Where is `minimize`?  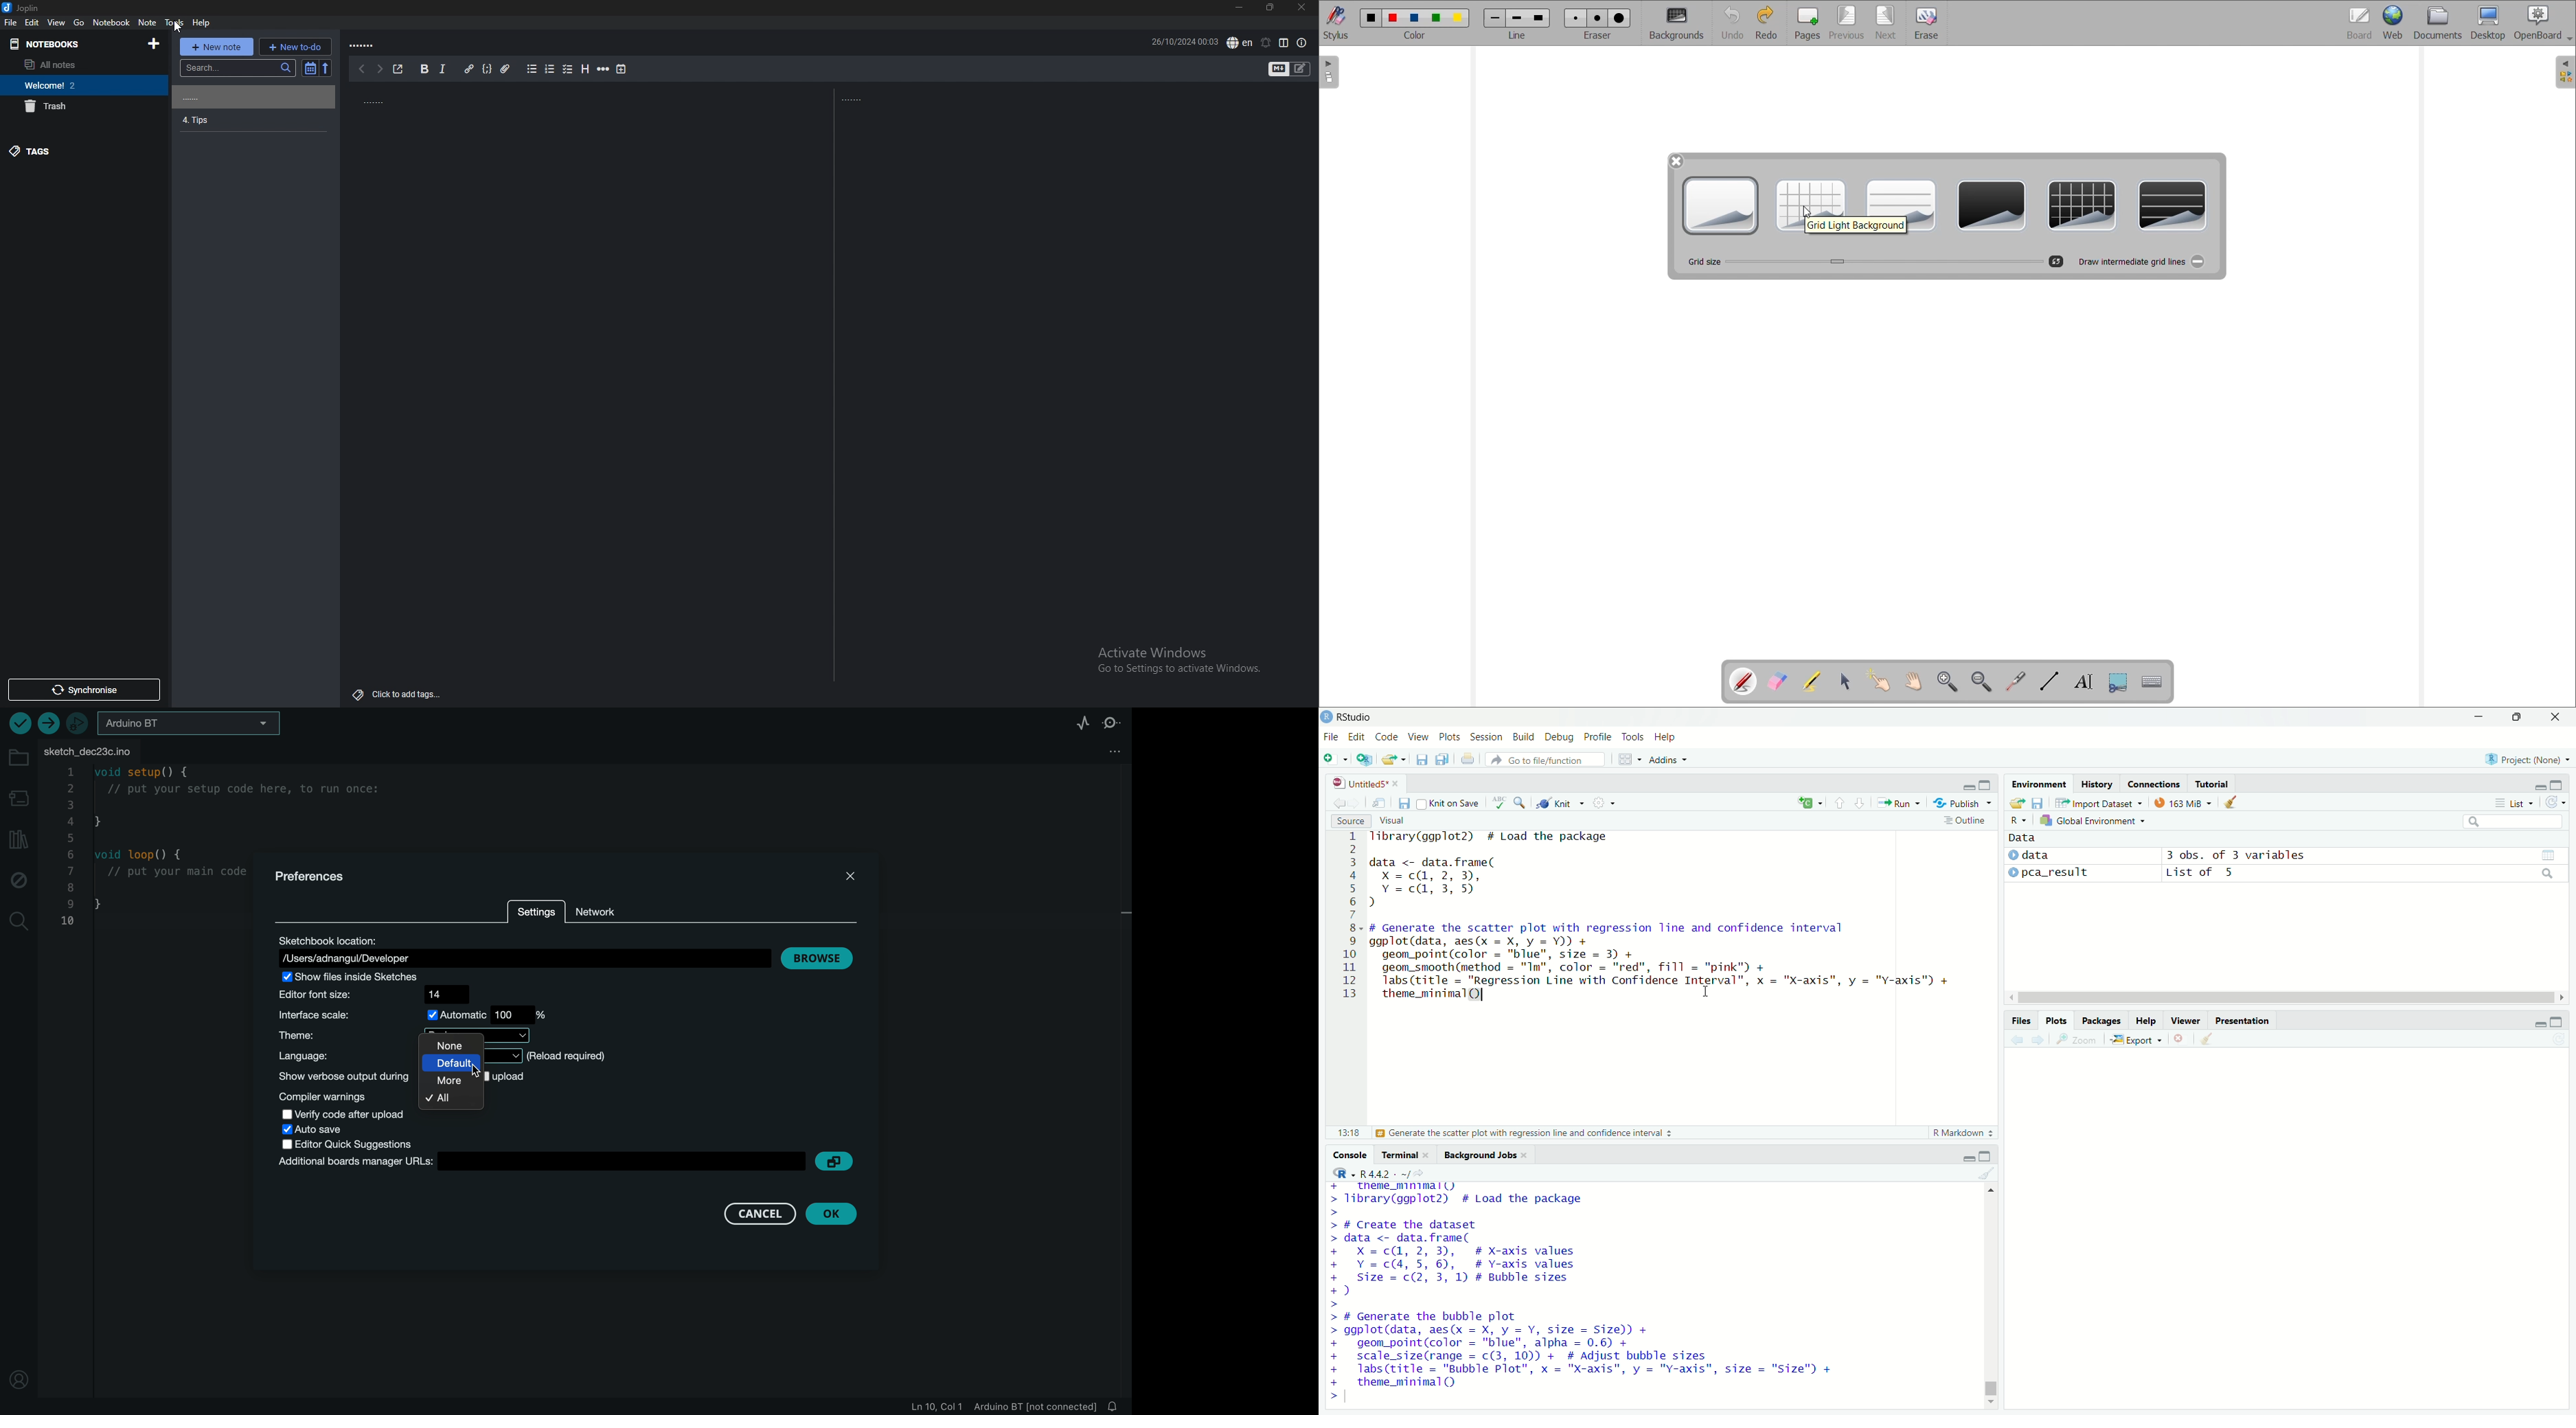 minimize is located at coordinates (1969, 787).